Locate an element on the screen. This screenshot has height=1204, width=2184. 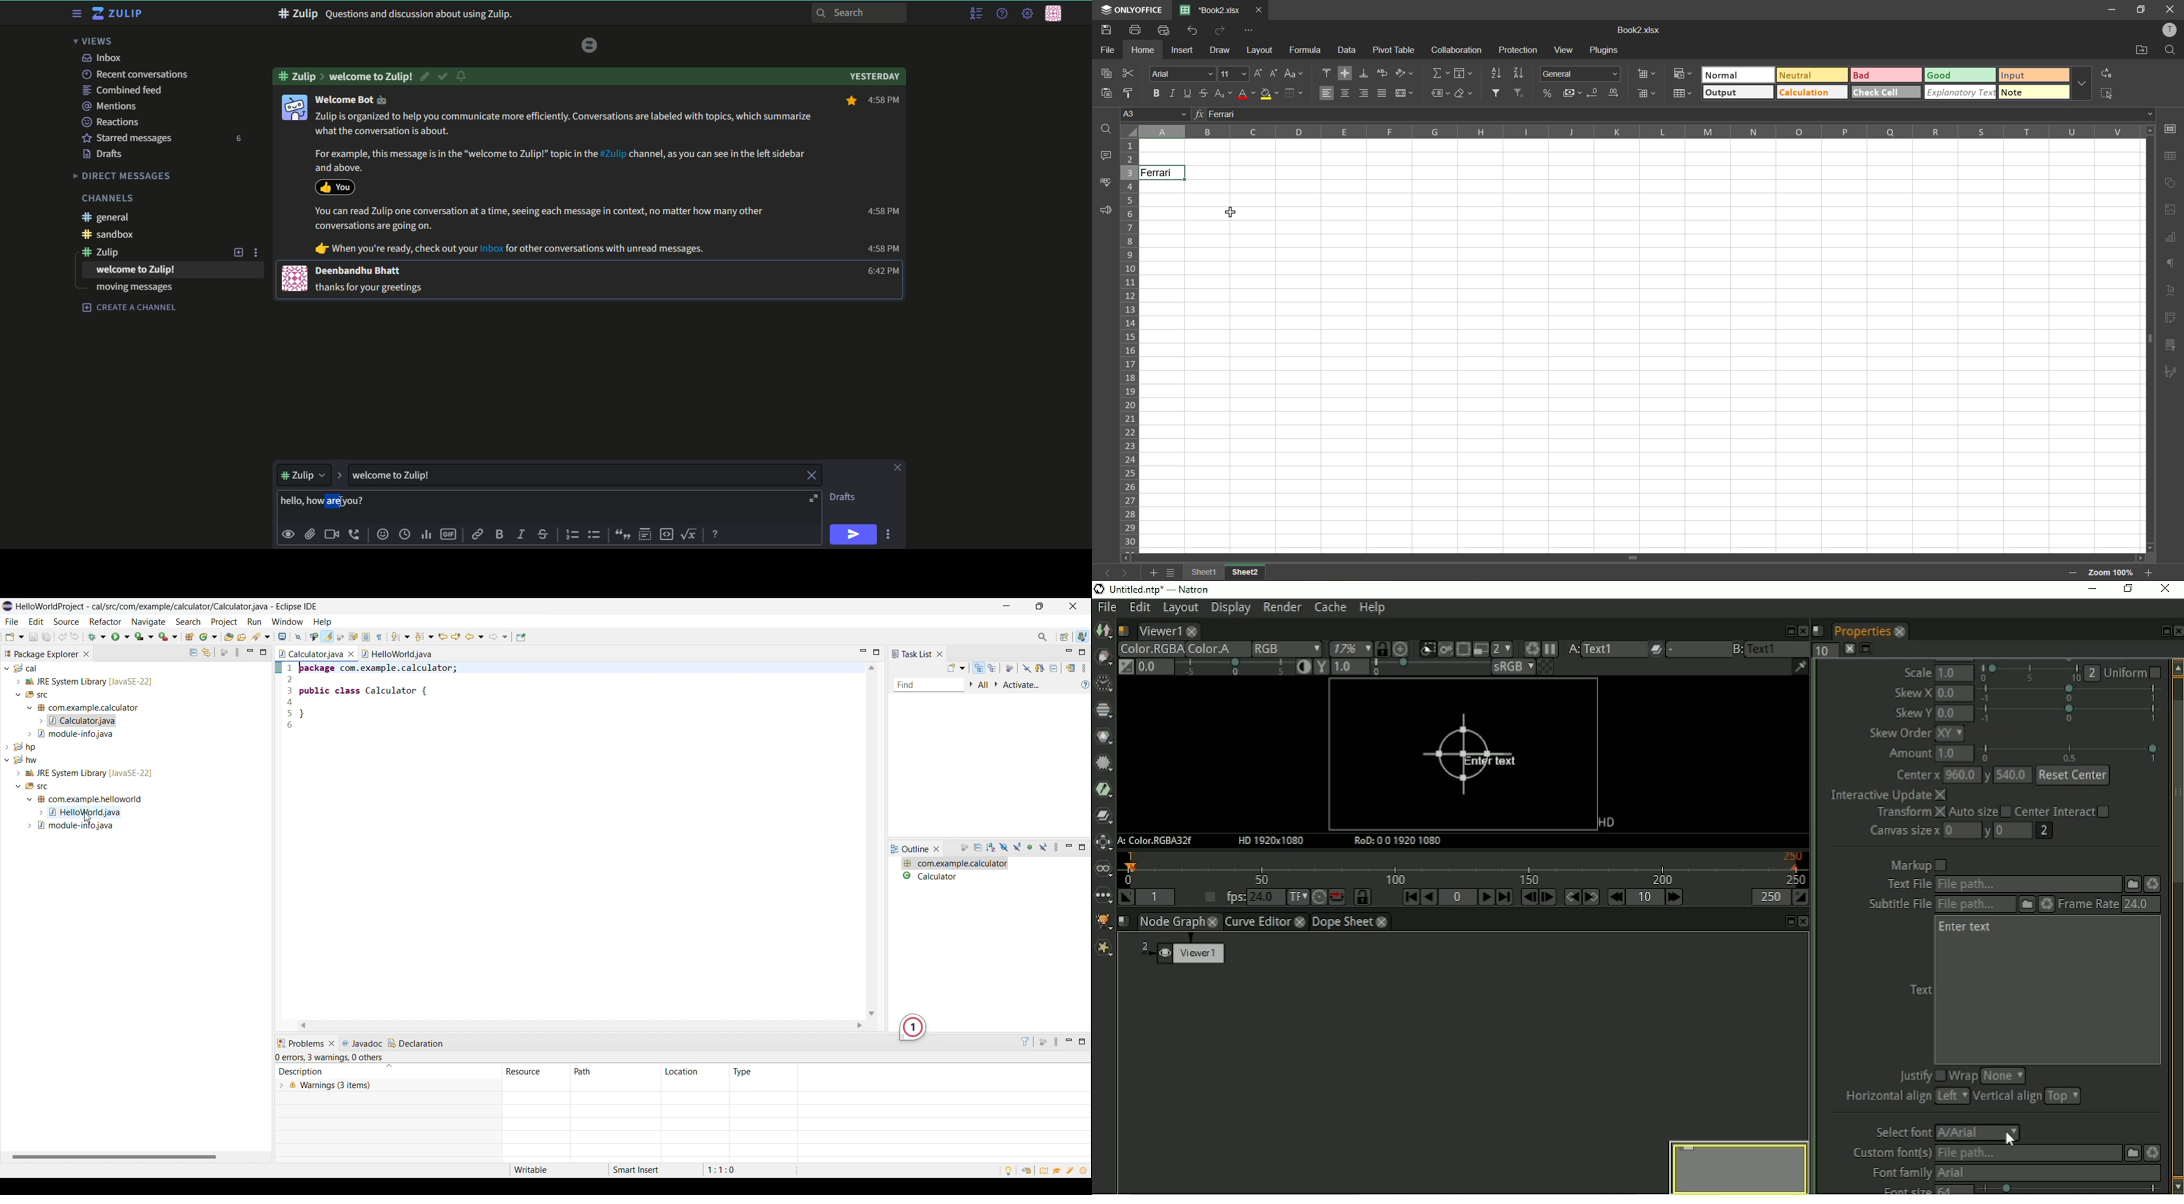
decrease decimal is located at coordinates (1591, 92).